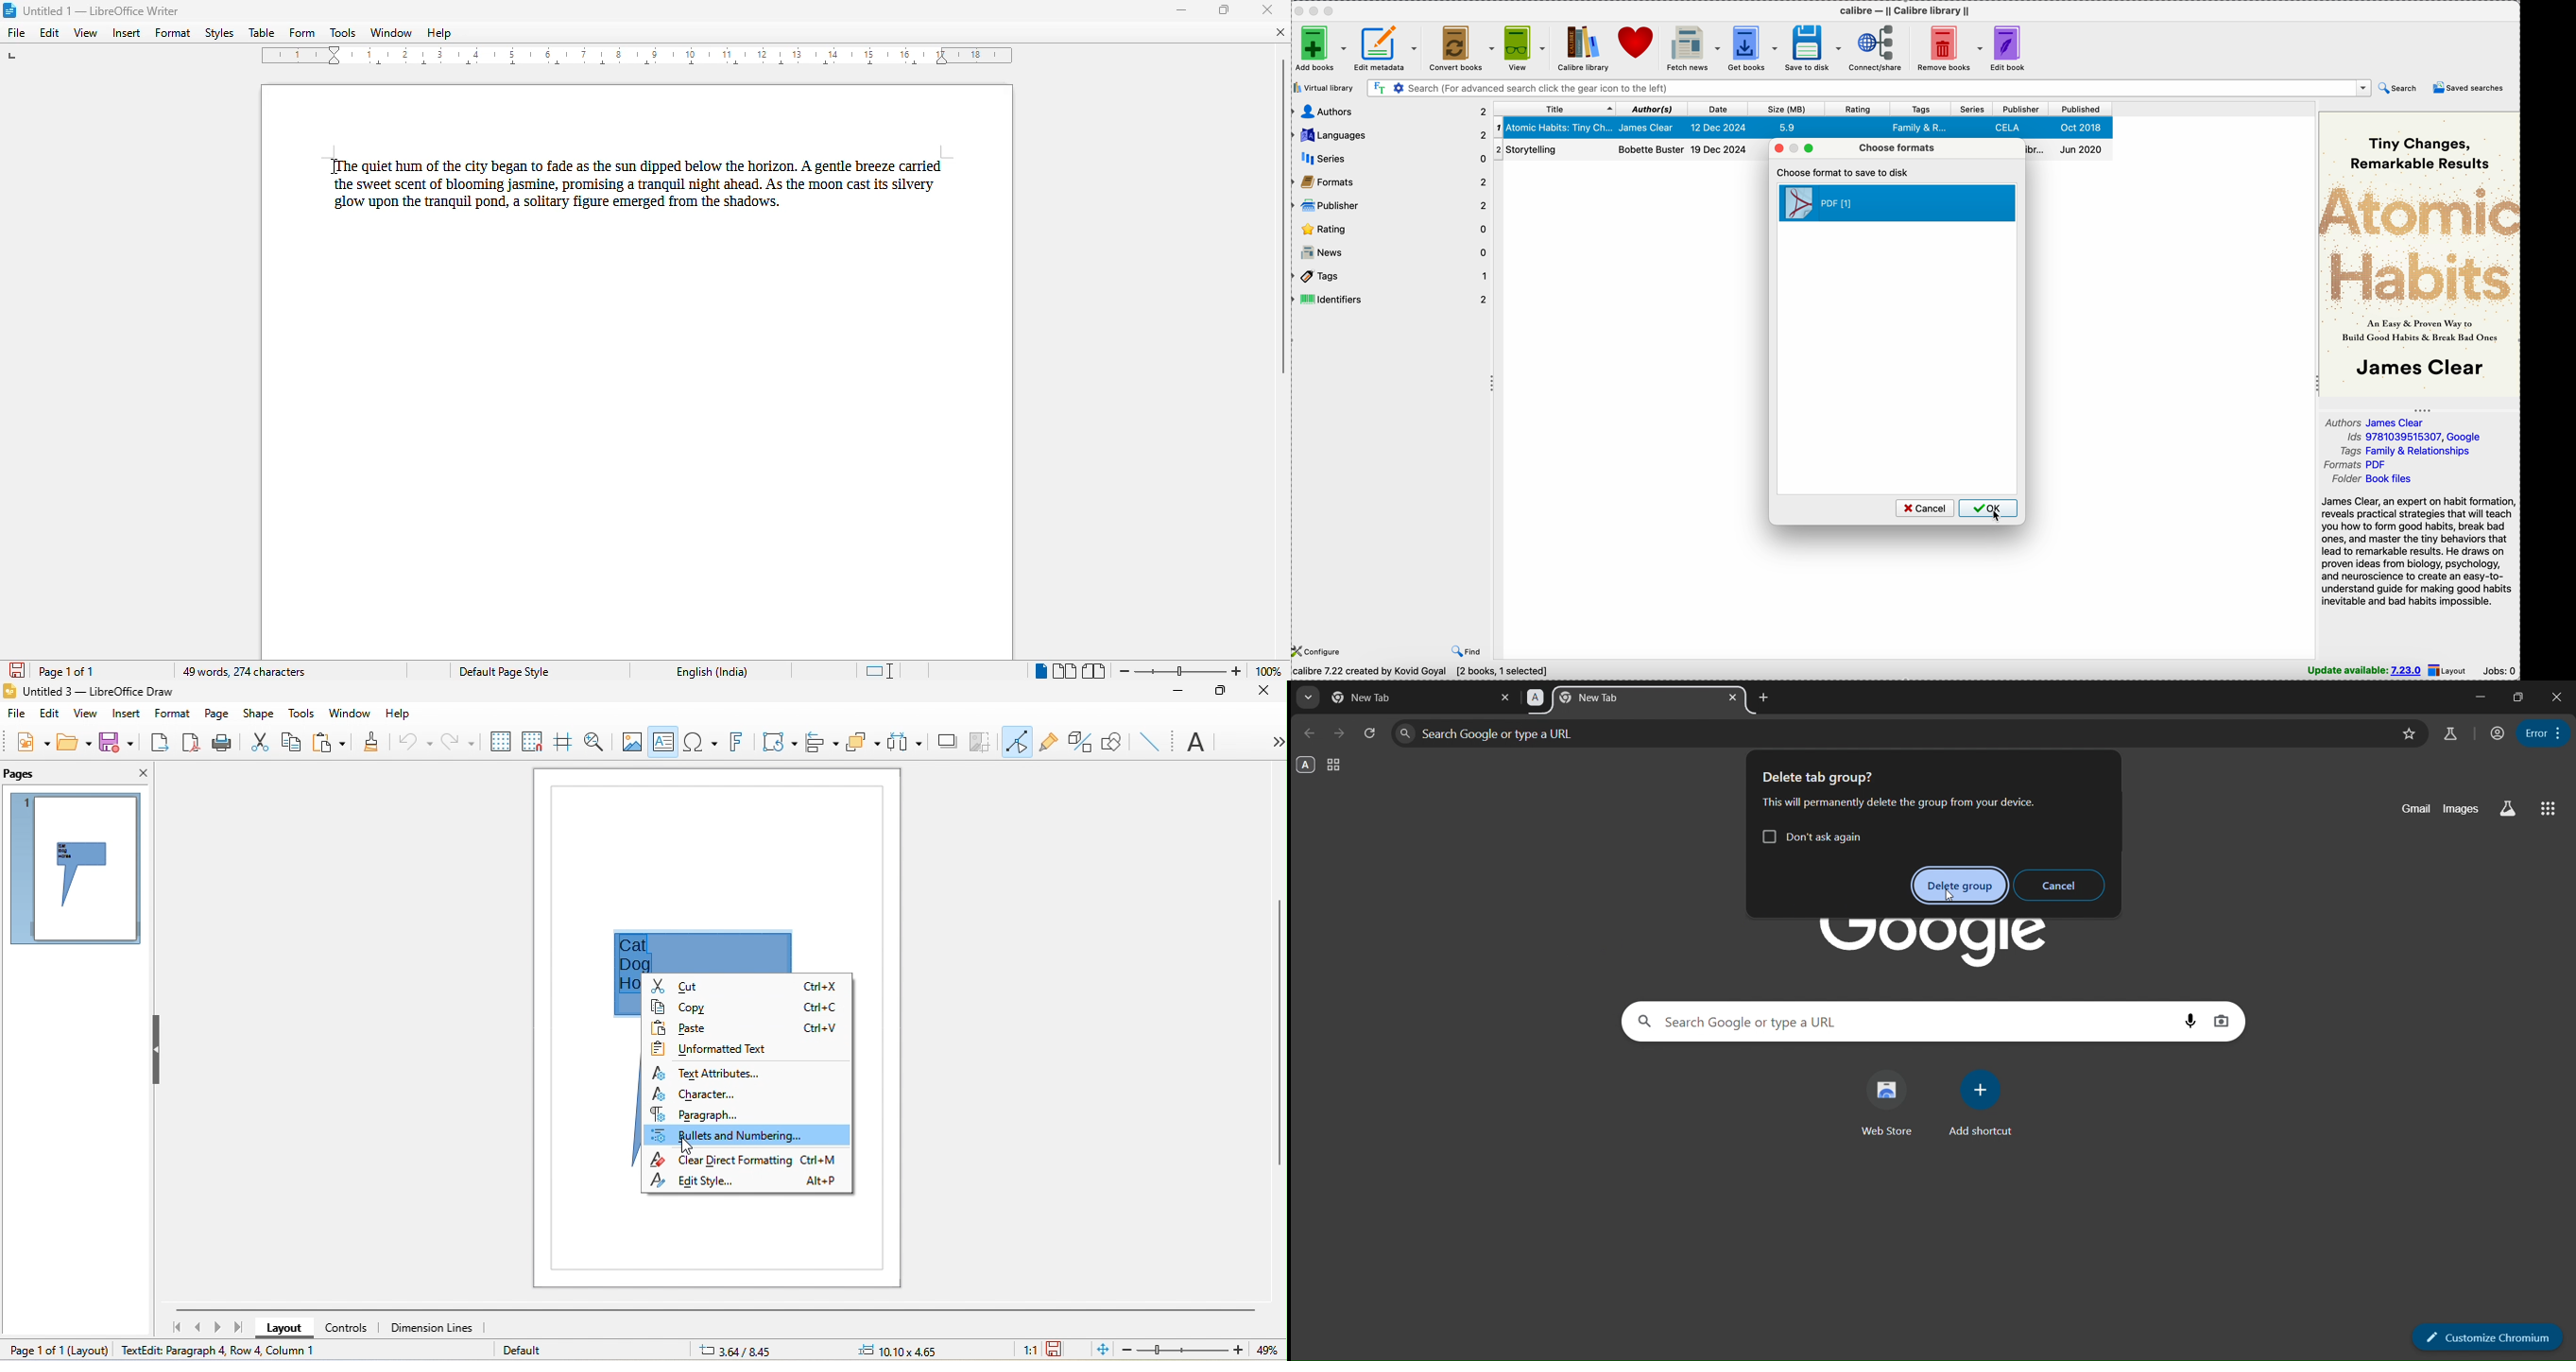 The image size is (2576, 1372). I want to click on crop image, so click(982, 743).